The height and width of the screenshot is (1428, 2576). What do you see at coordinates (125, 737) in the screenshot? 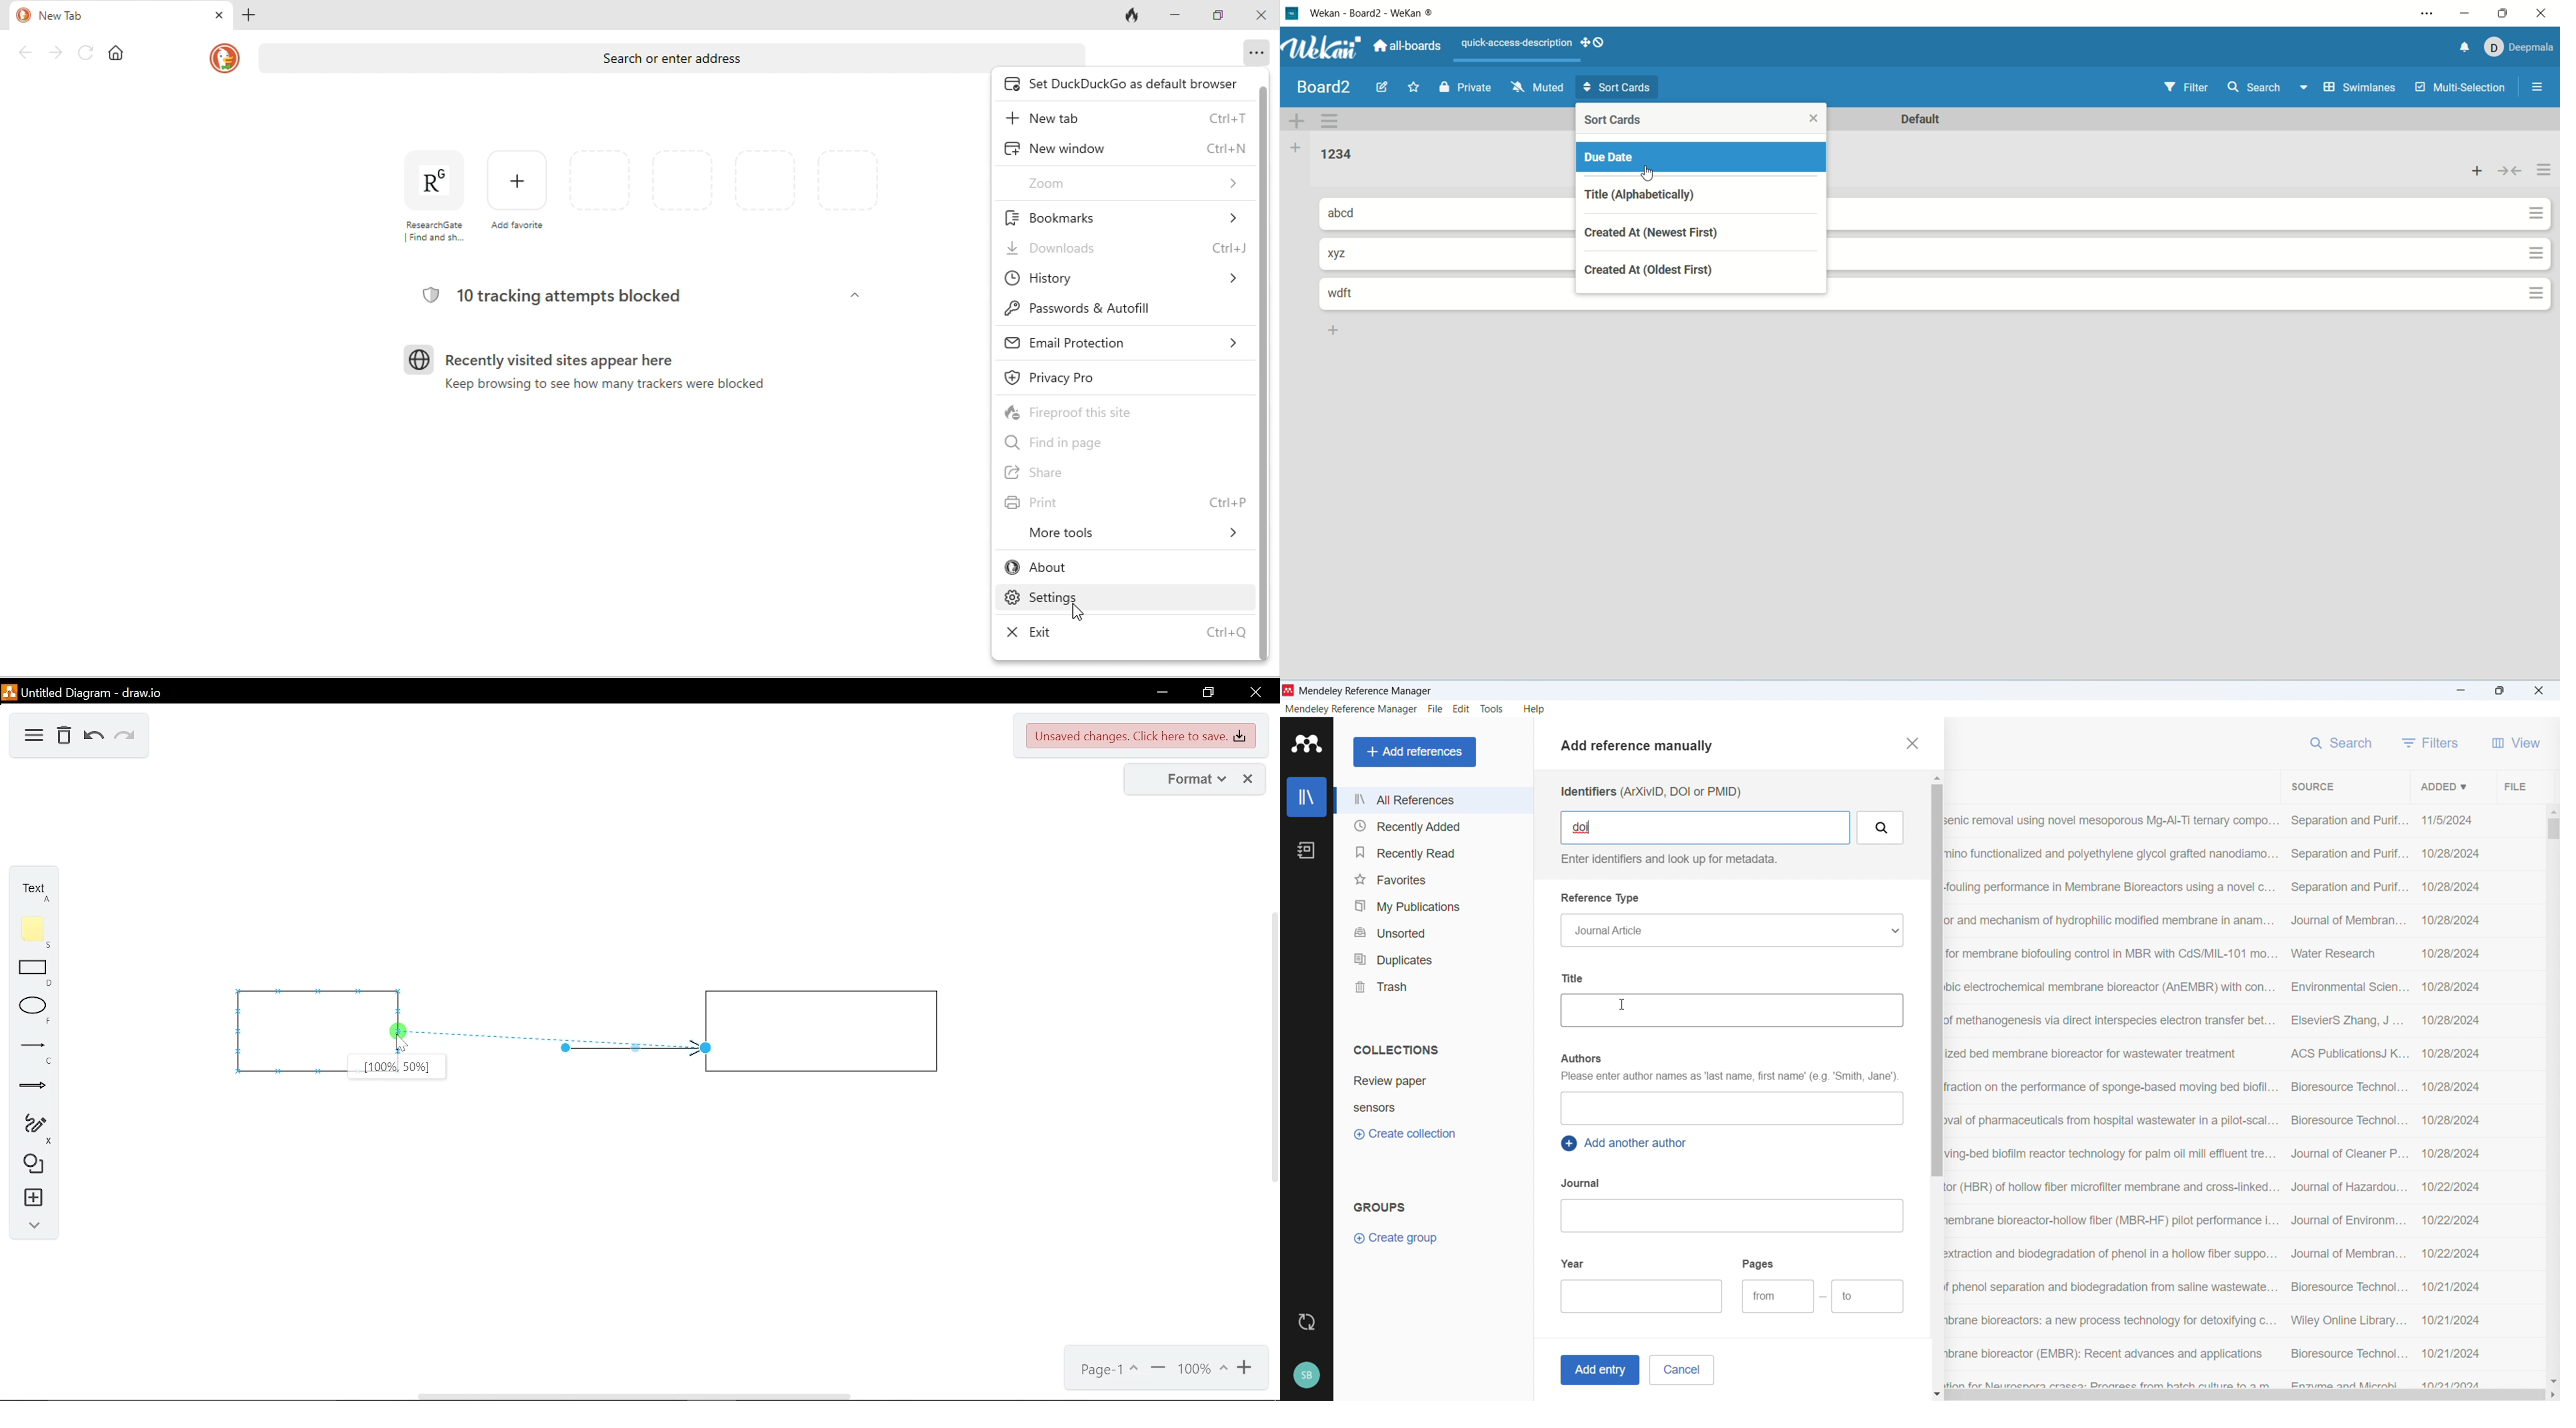
I see `redo` at bounding box center [125, 737].